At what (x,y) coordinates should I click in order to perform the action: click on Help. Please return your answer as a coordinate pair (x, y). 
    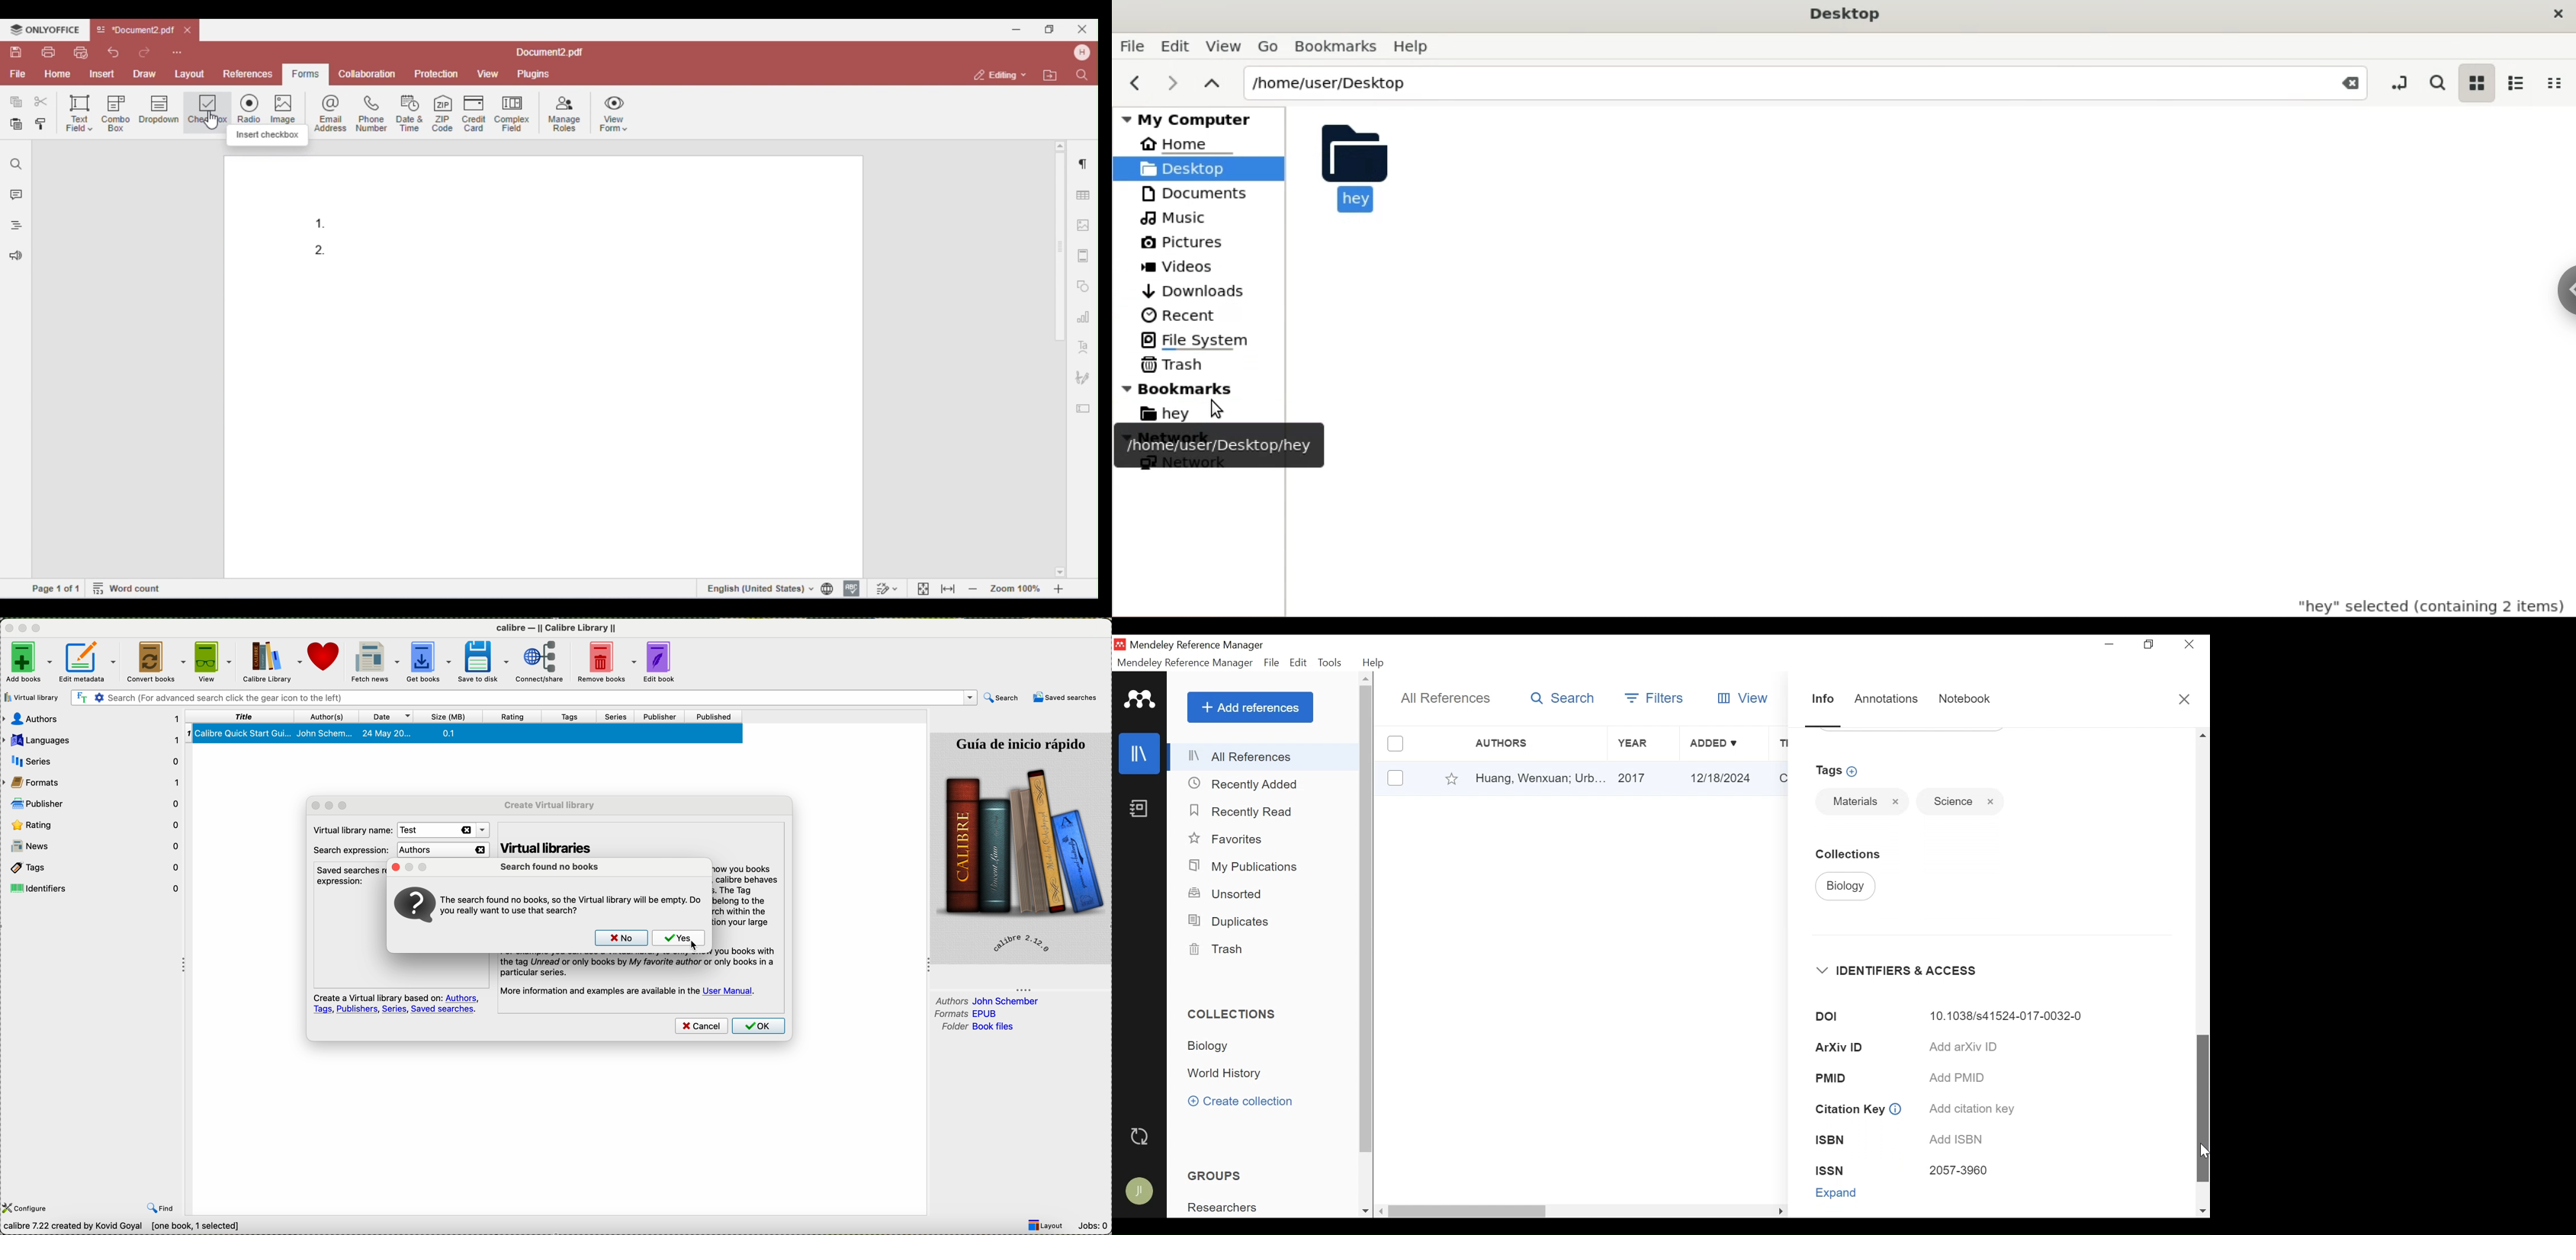
    Looking at the image, I should click on (1375, 663).